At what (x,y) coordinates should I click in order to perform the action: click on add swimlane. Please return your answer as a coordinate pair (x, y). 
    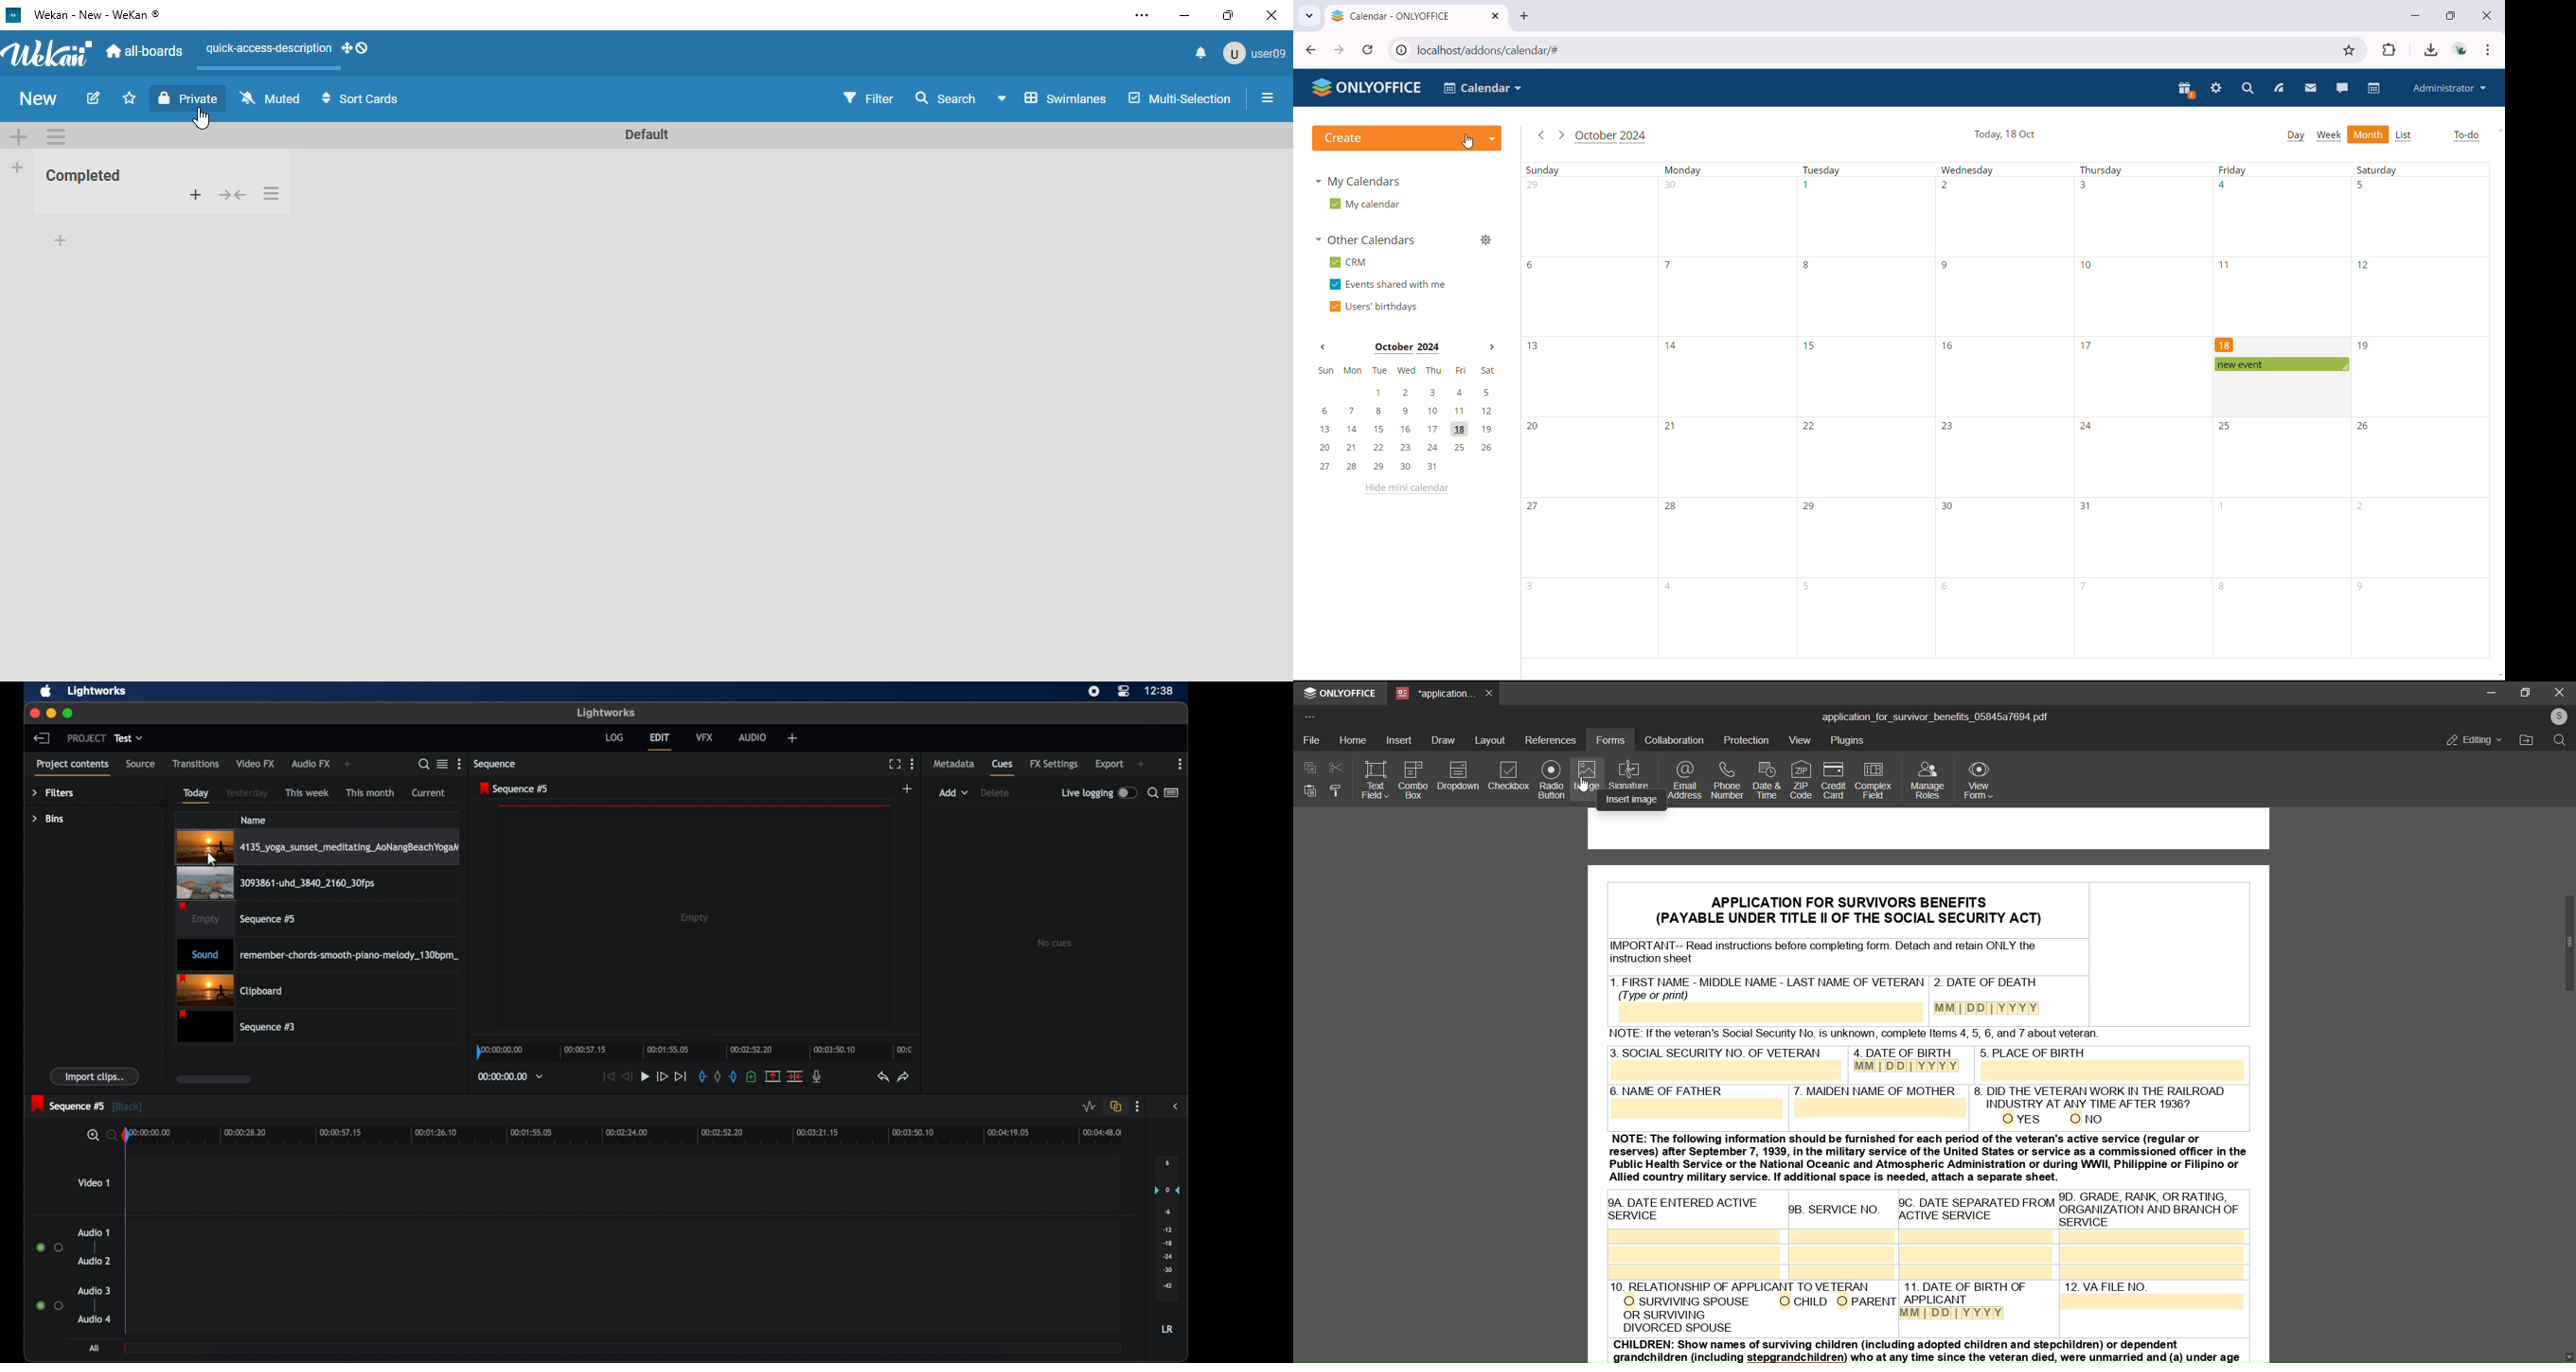
    Looking at the image, I should click on (19, 135).